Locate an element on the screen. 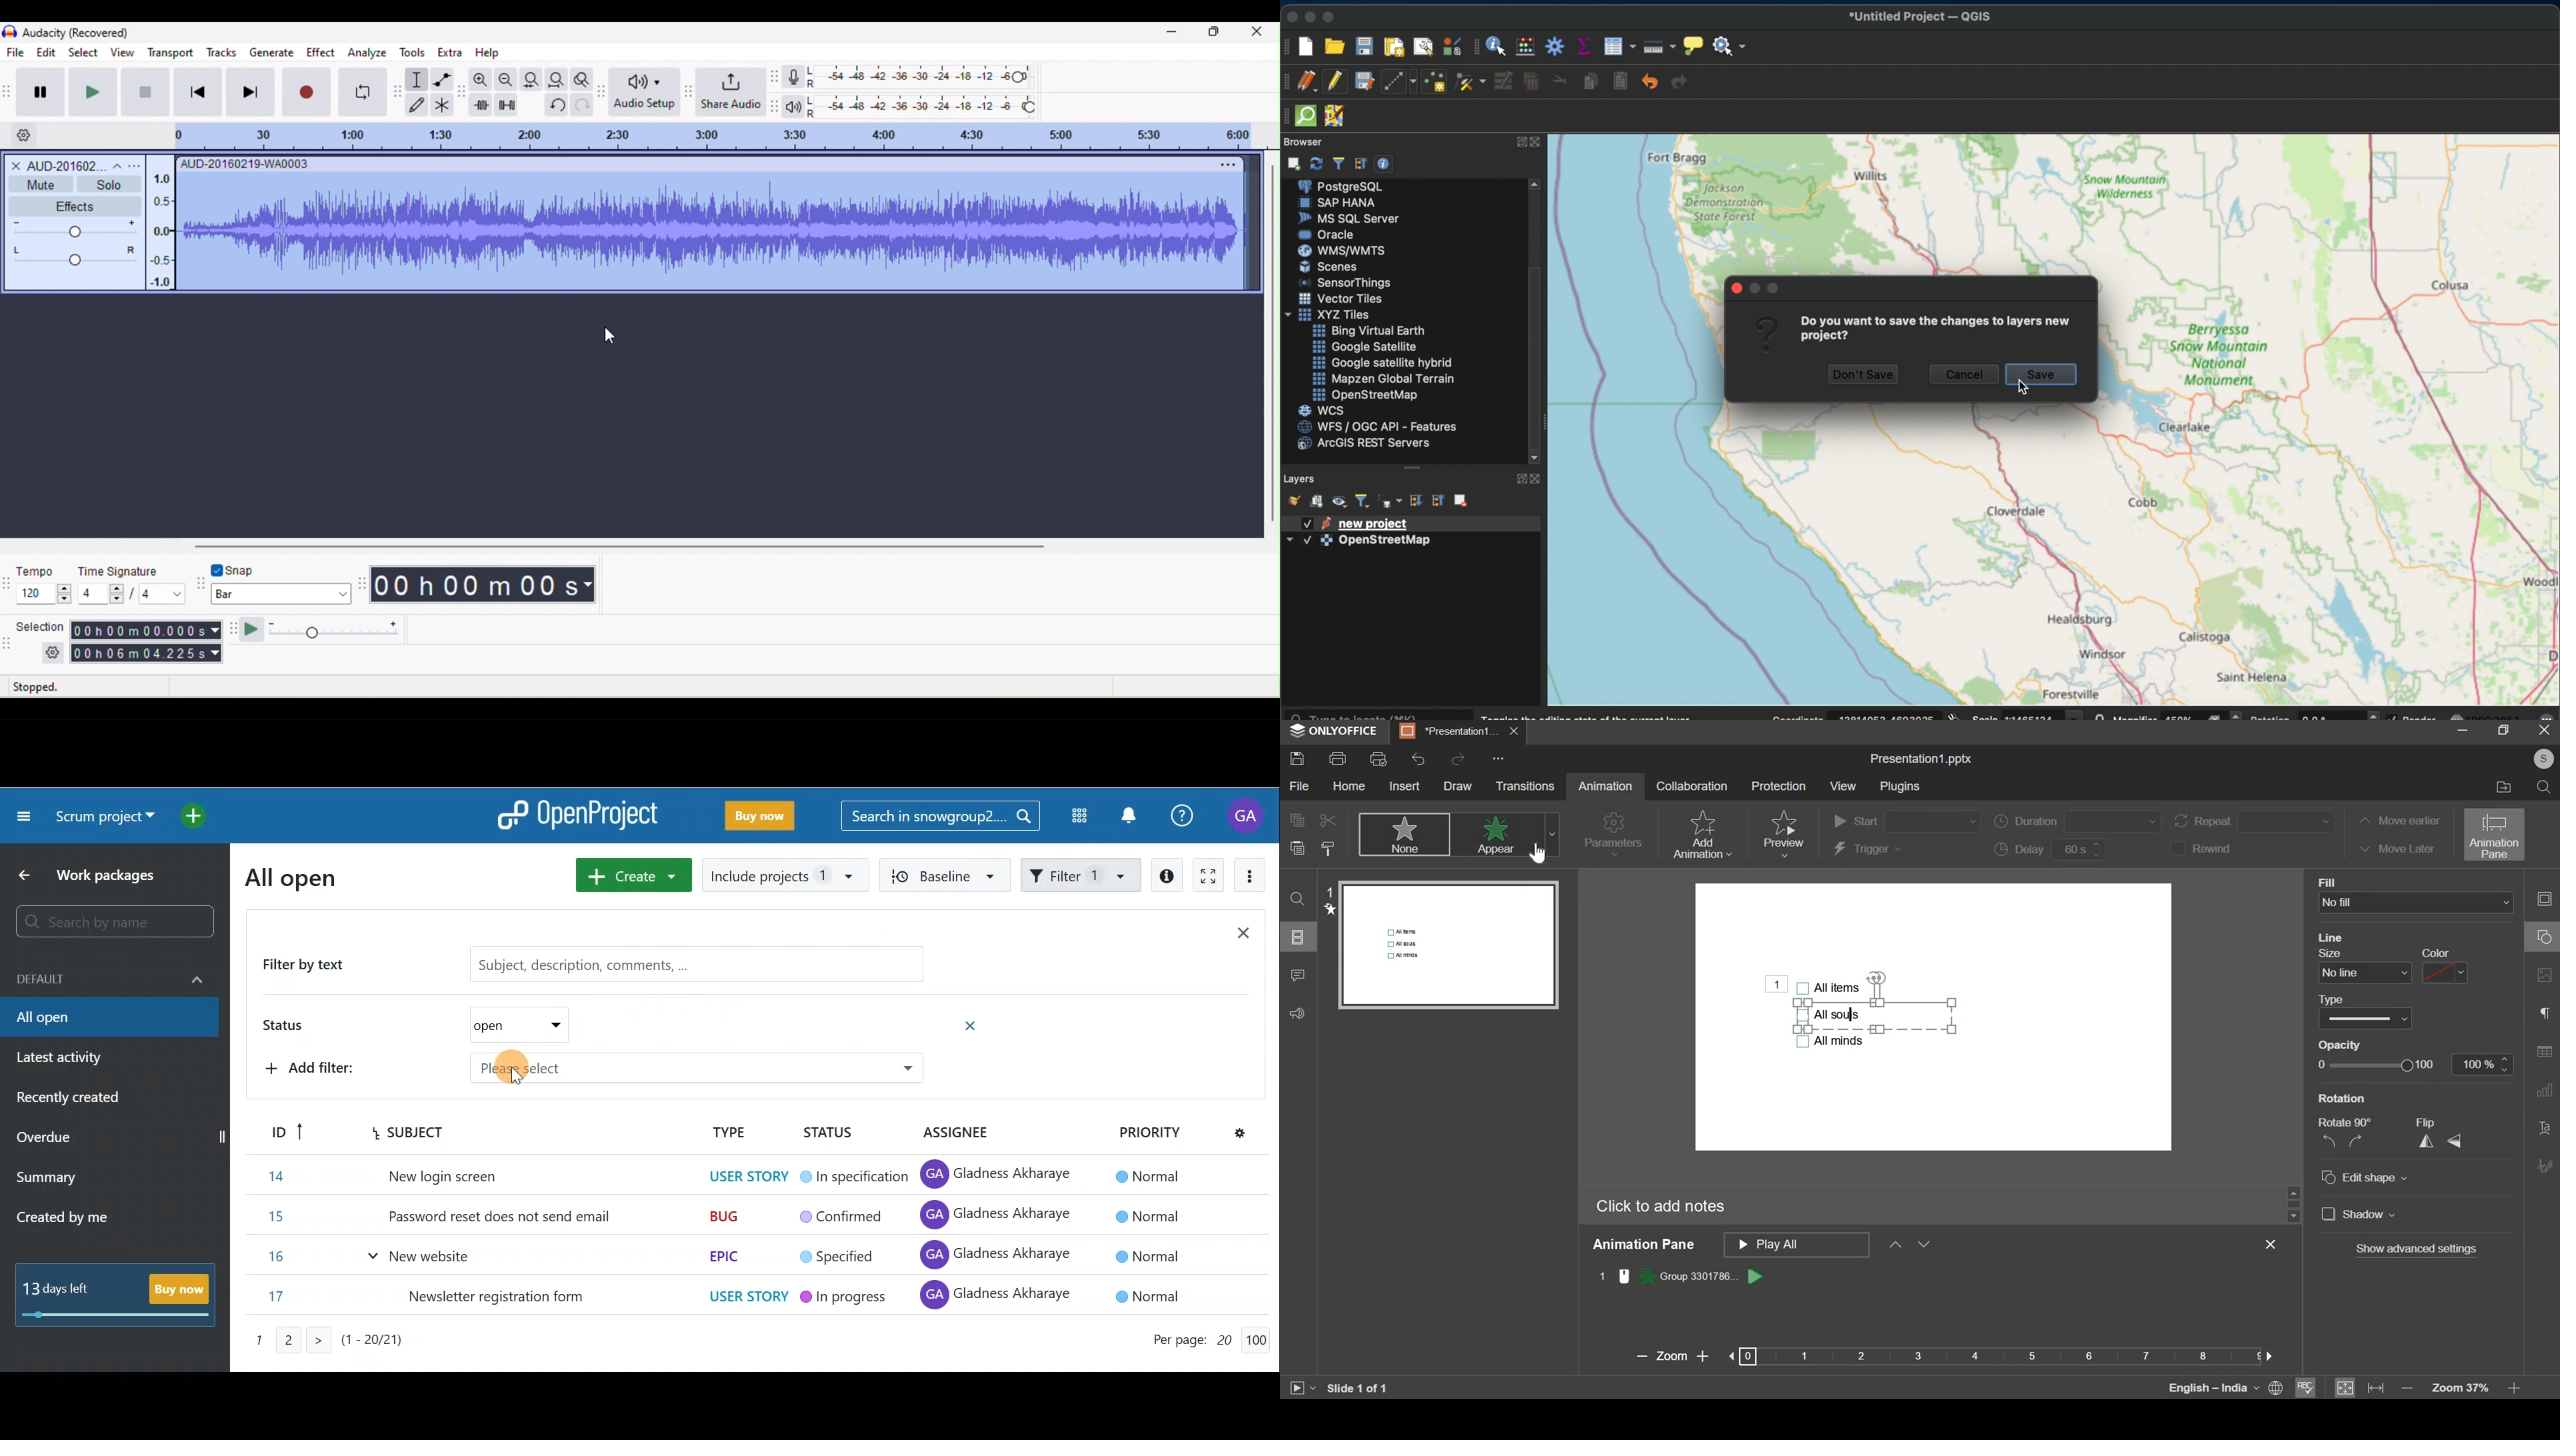 Image resolution: width=2576 pixels, height=1456 pixels. exit is located at coordinates (1513, 731).